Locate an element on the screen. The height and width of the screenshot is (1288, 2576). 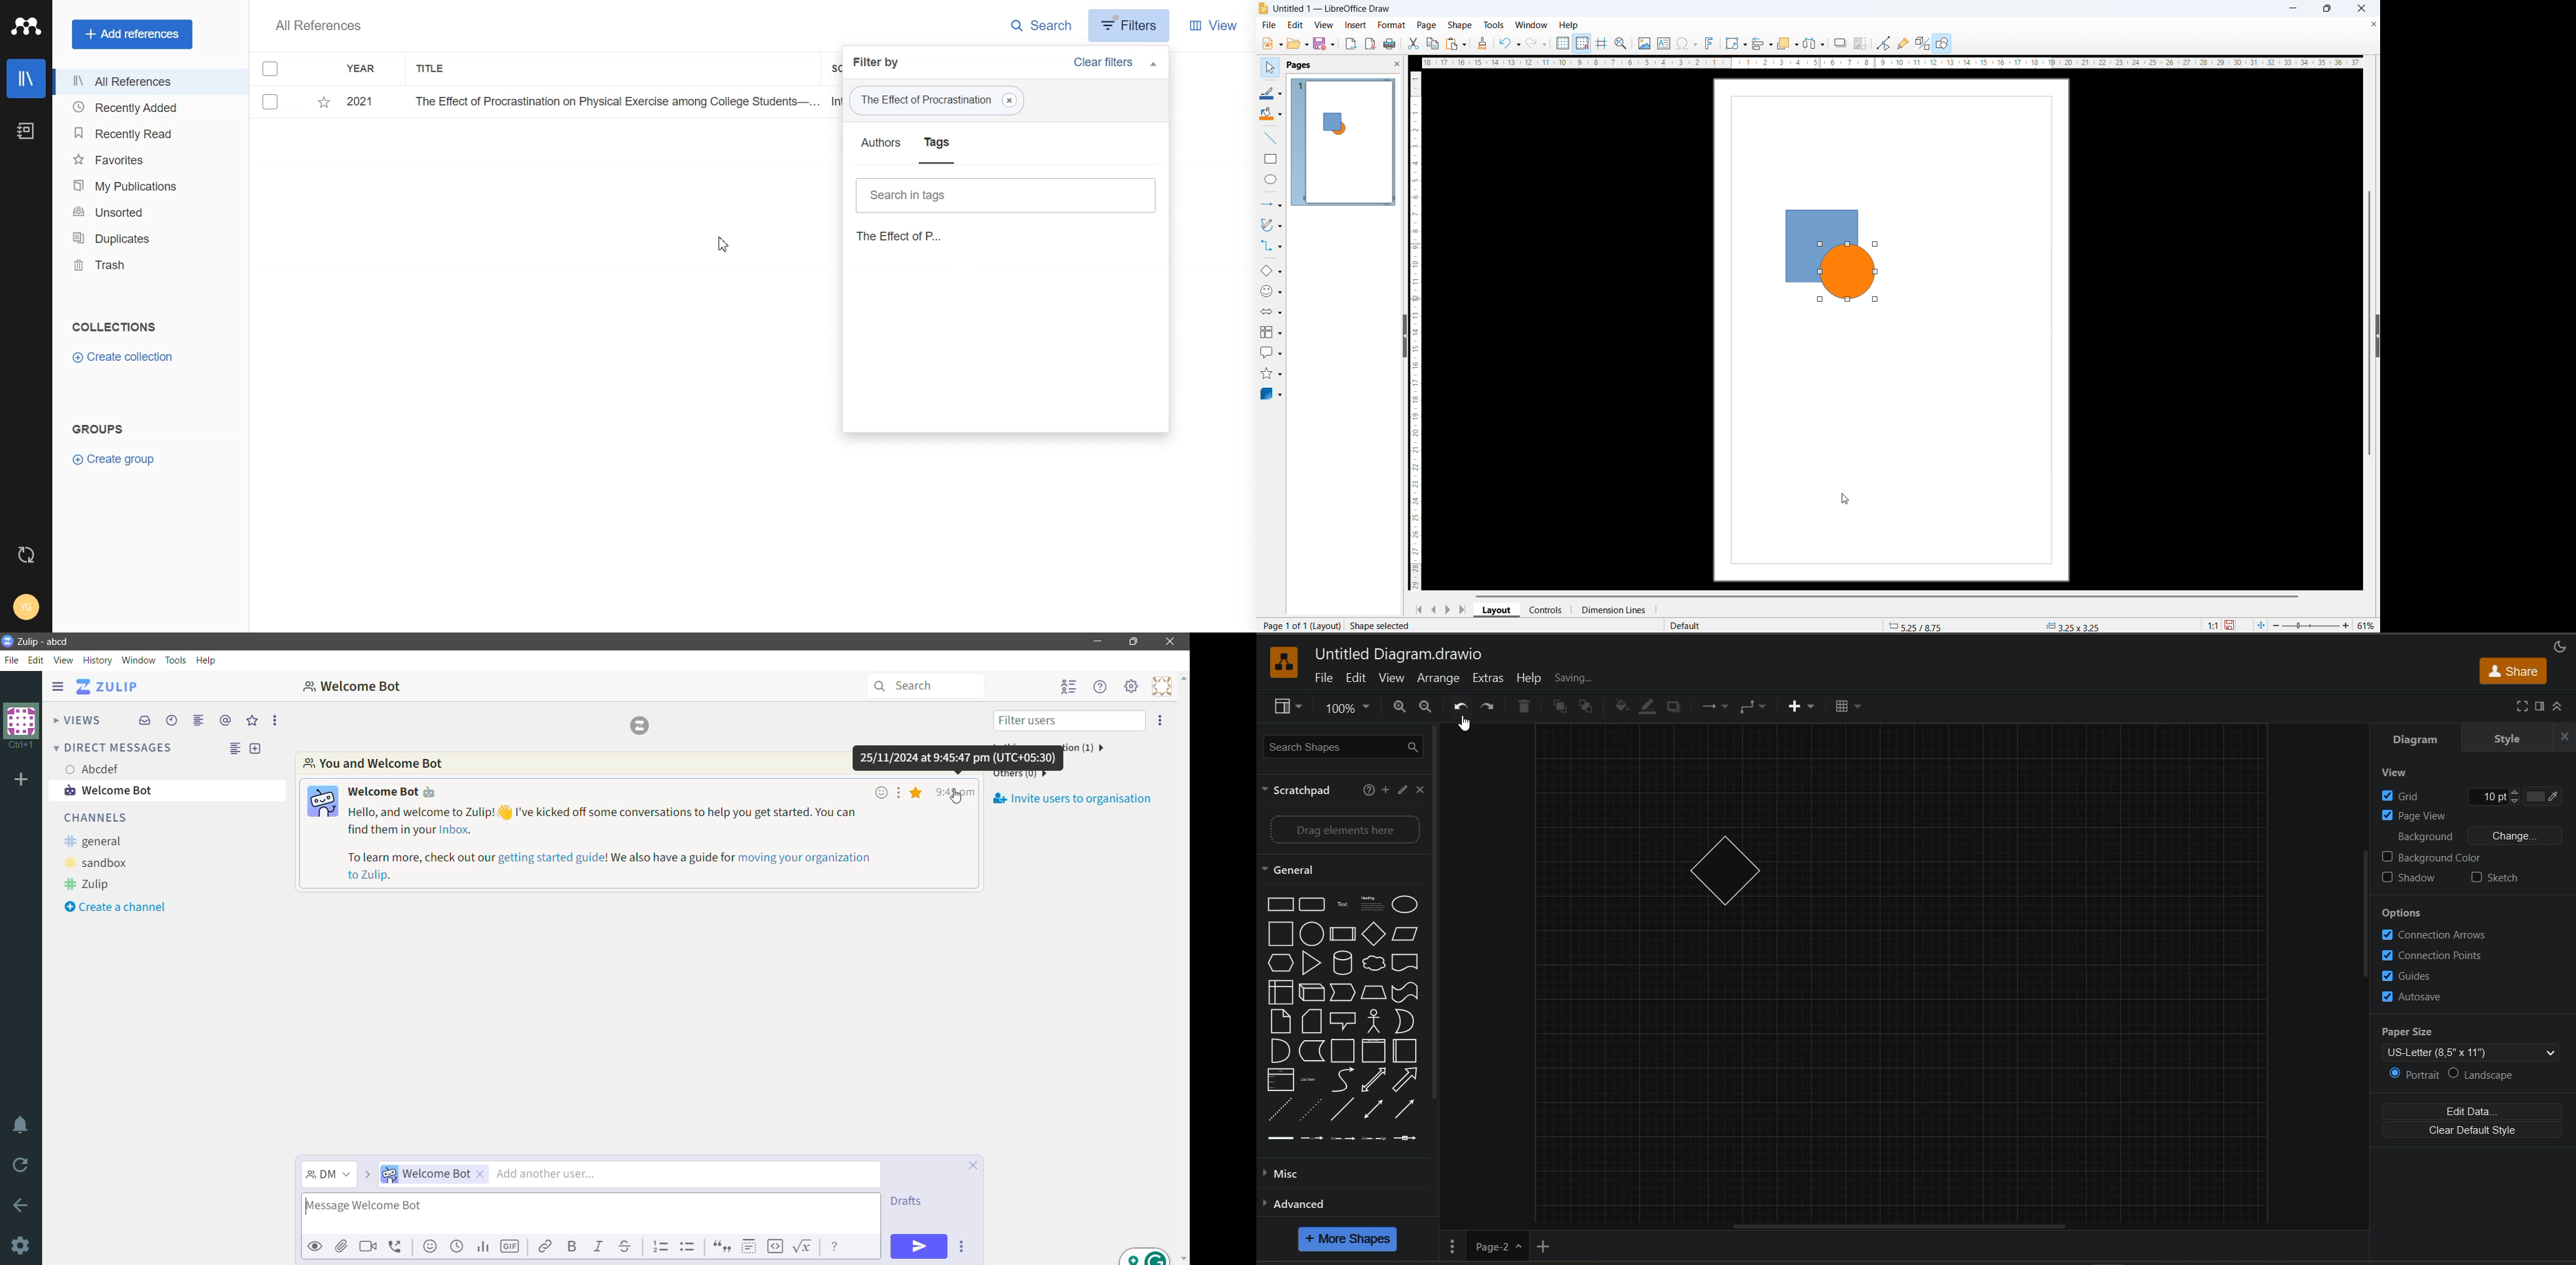
Hide/Show left sidebar is located at coordinates (58, 687).